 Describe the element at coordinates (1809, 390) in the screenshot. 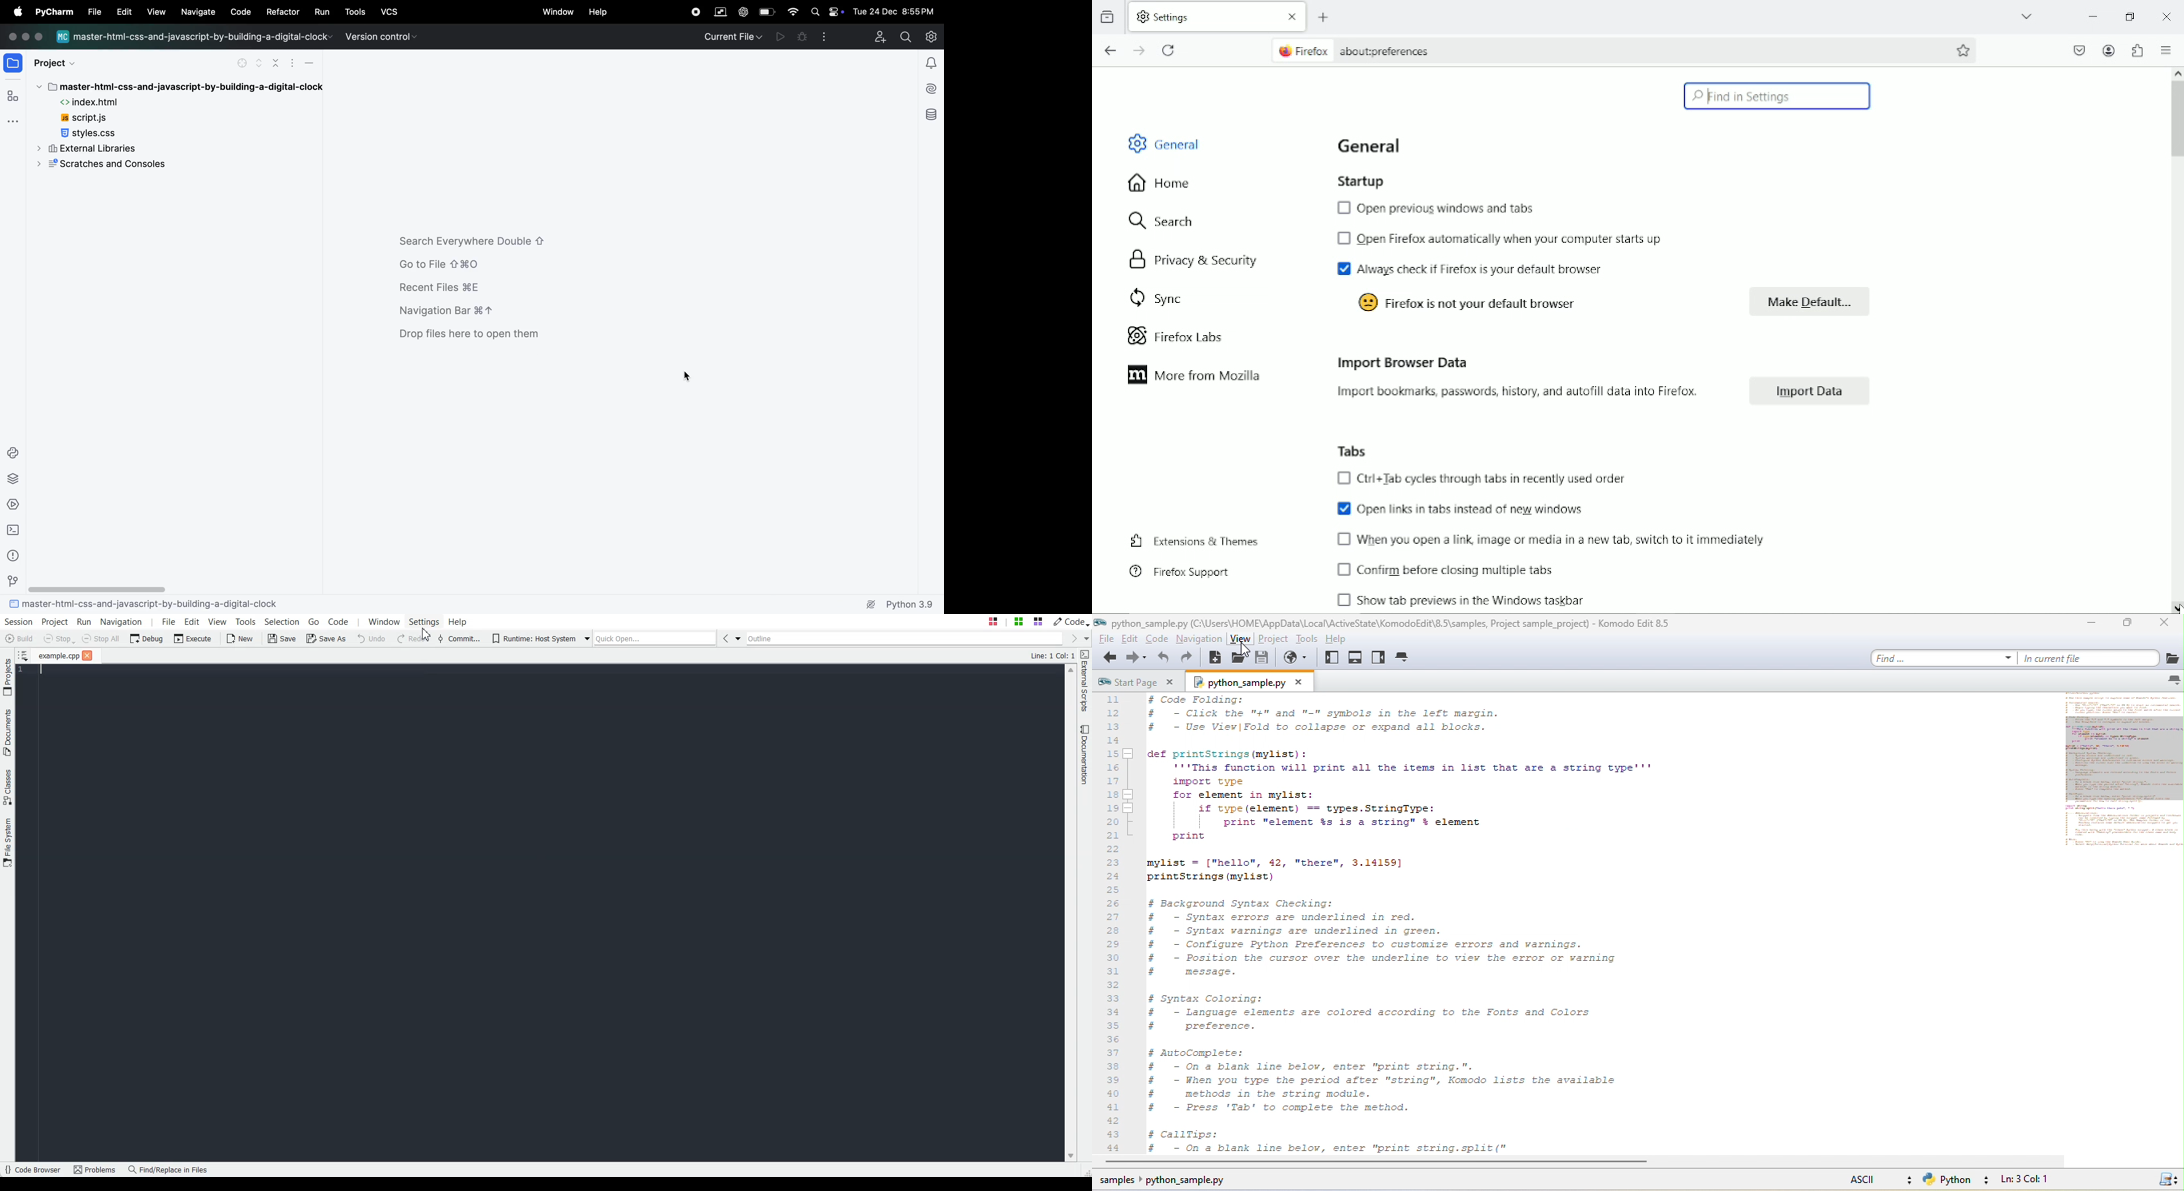

I see `Import Data` at that location.